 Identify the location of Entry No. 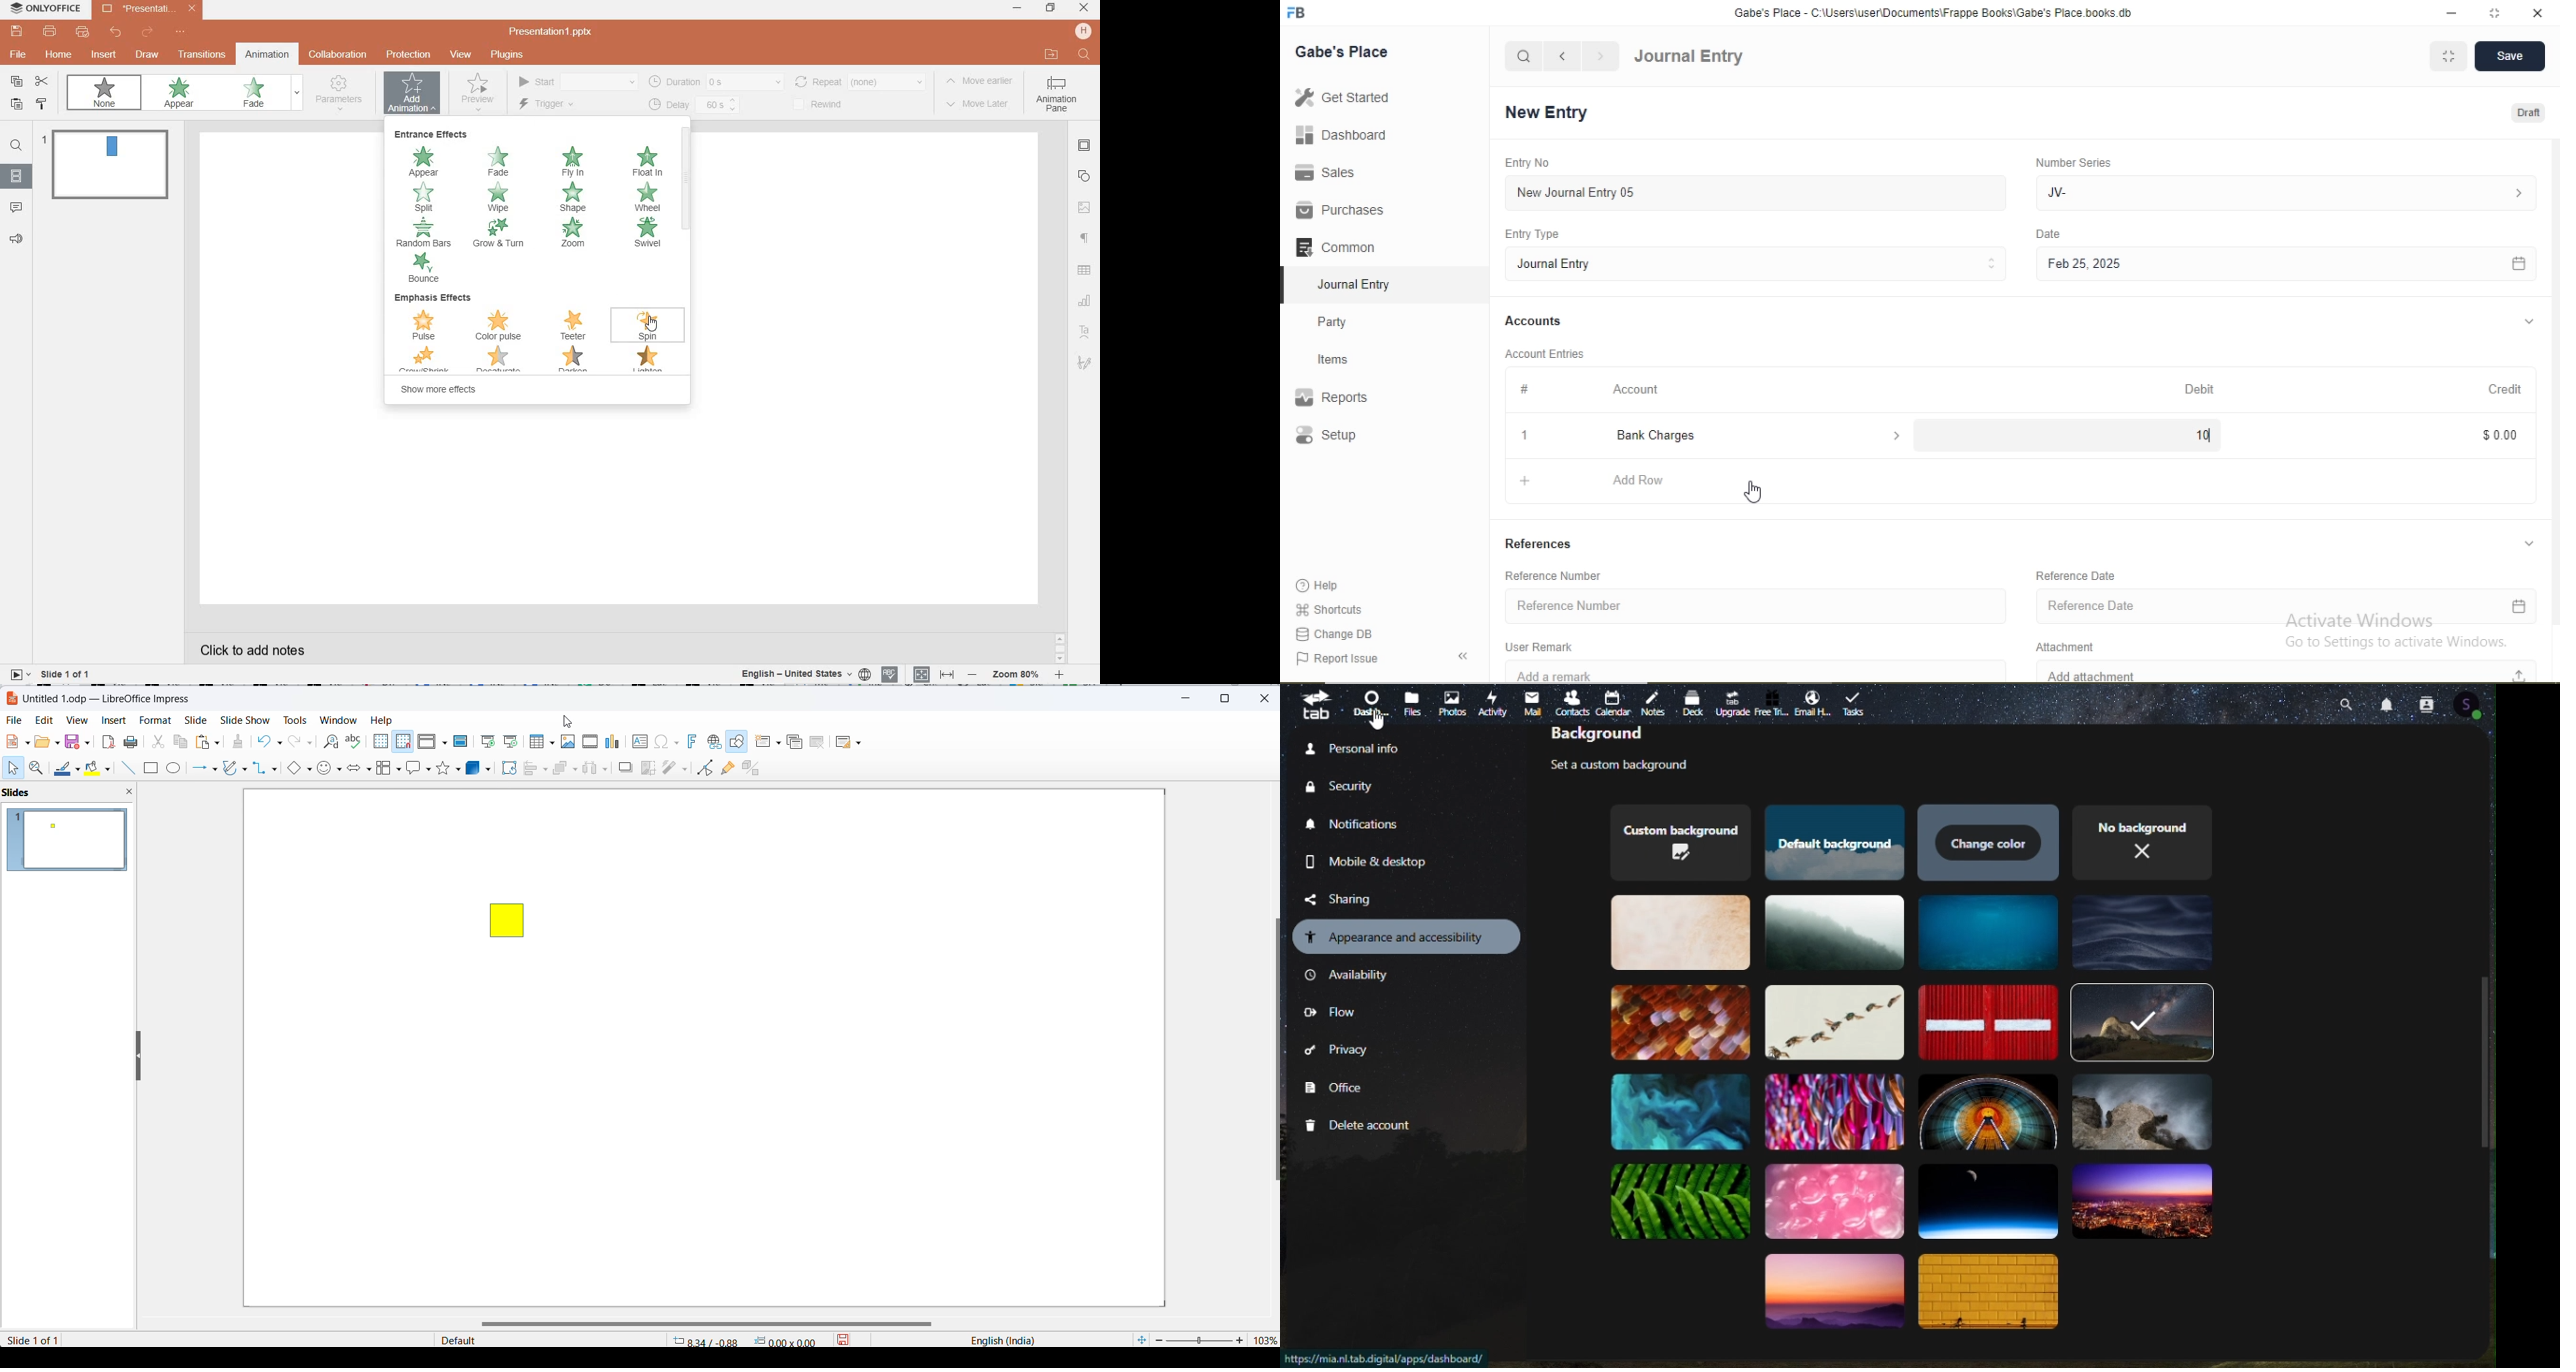
(1524, 162).